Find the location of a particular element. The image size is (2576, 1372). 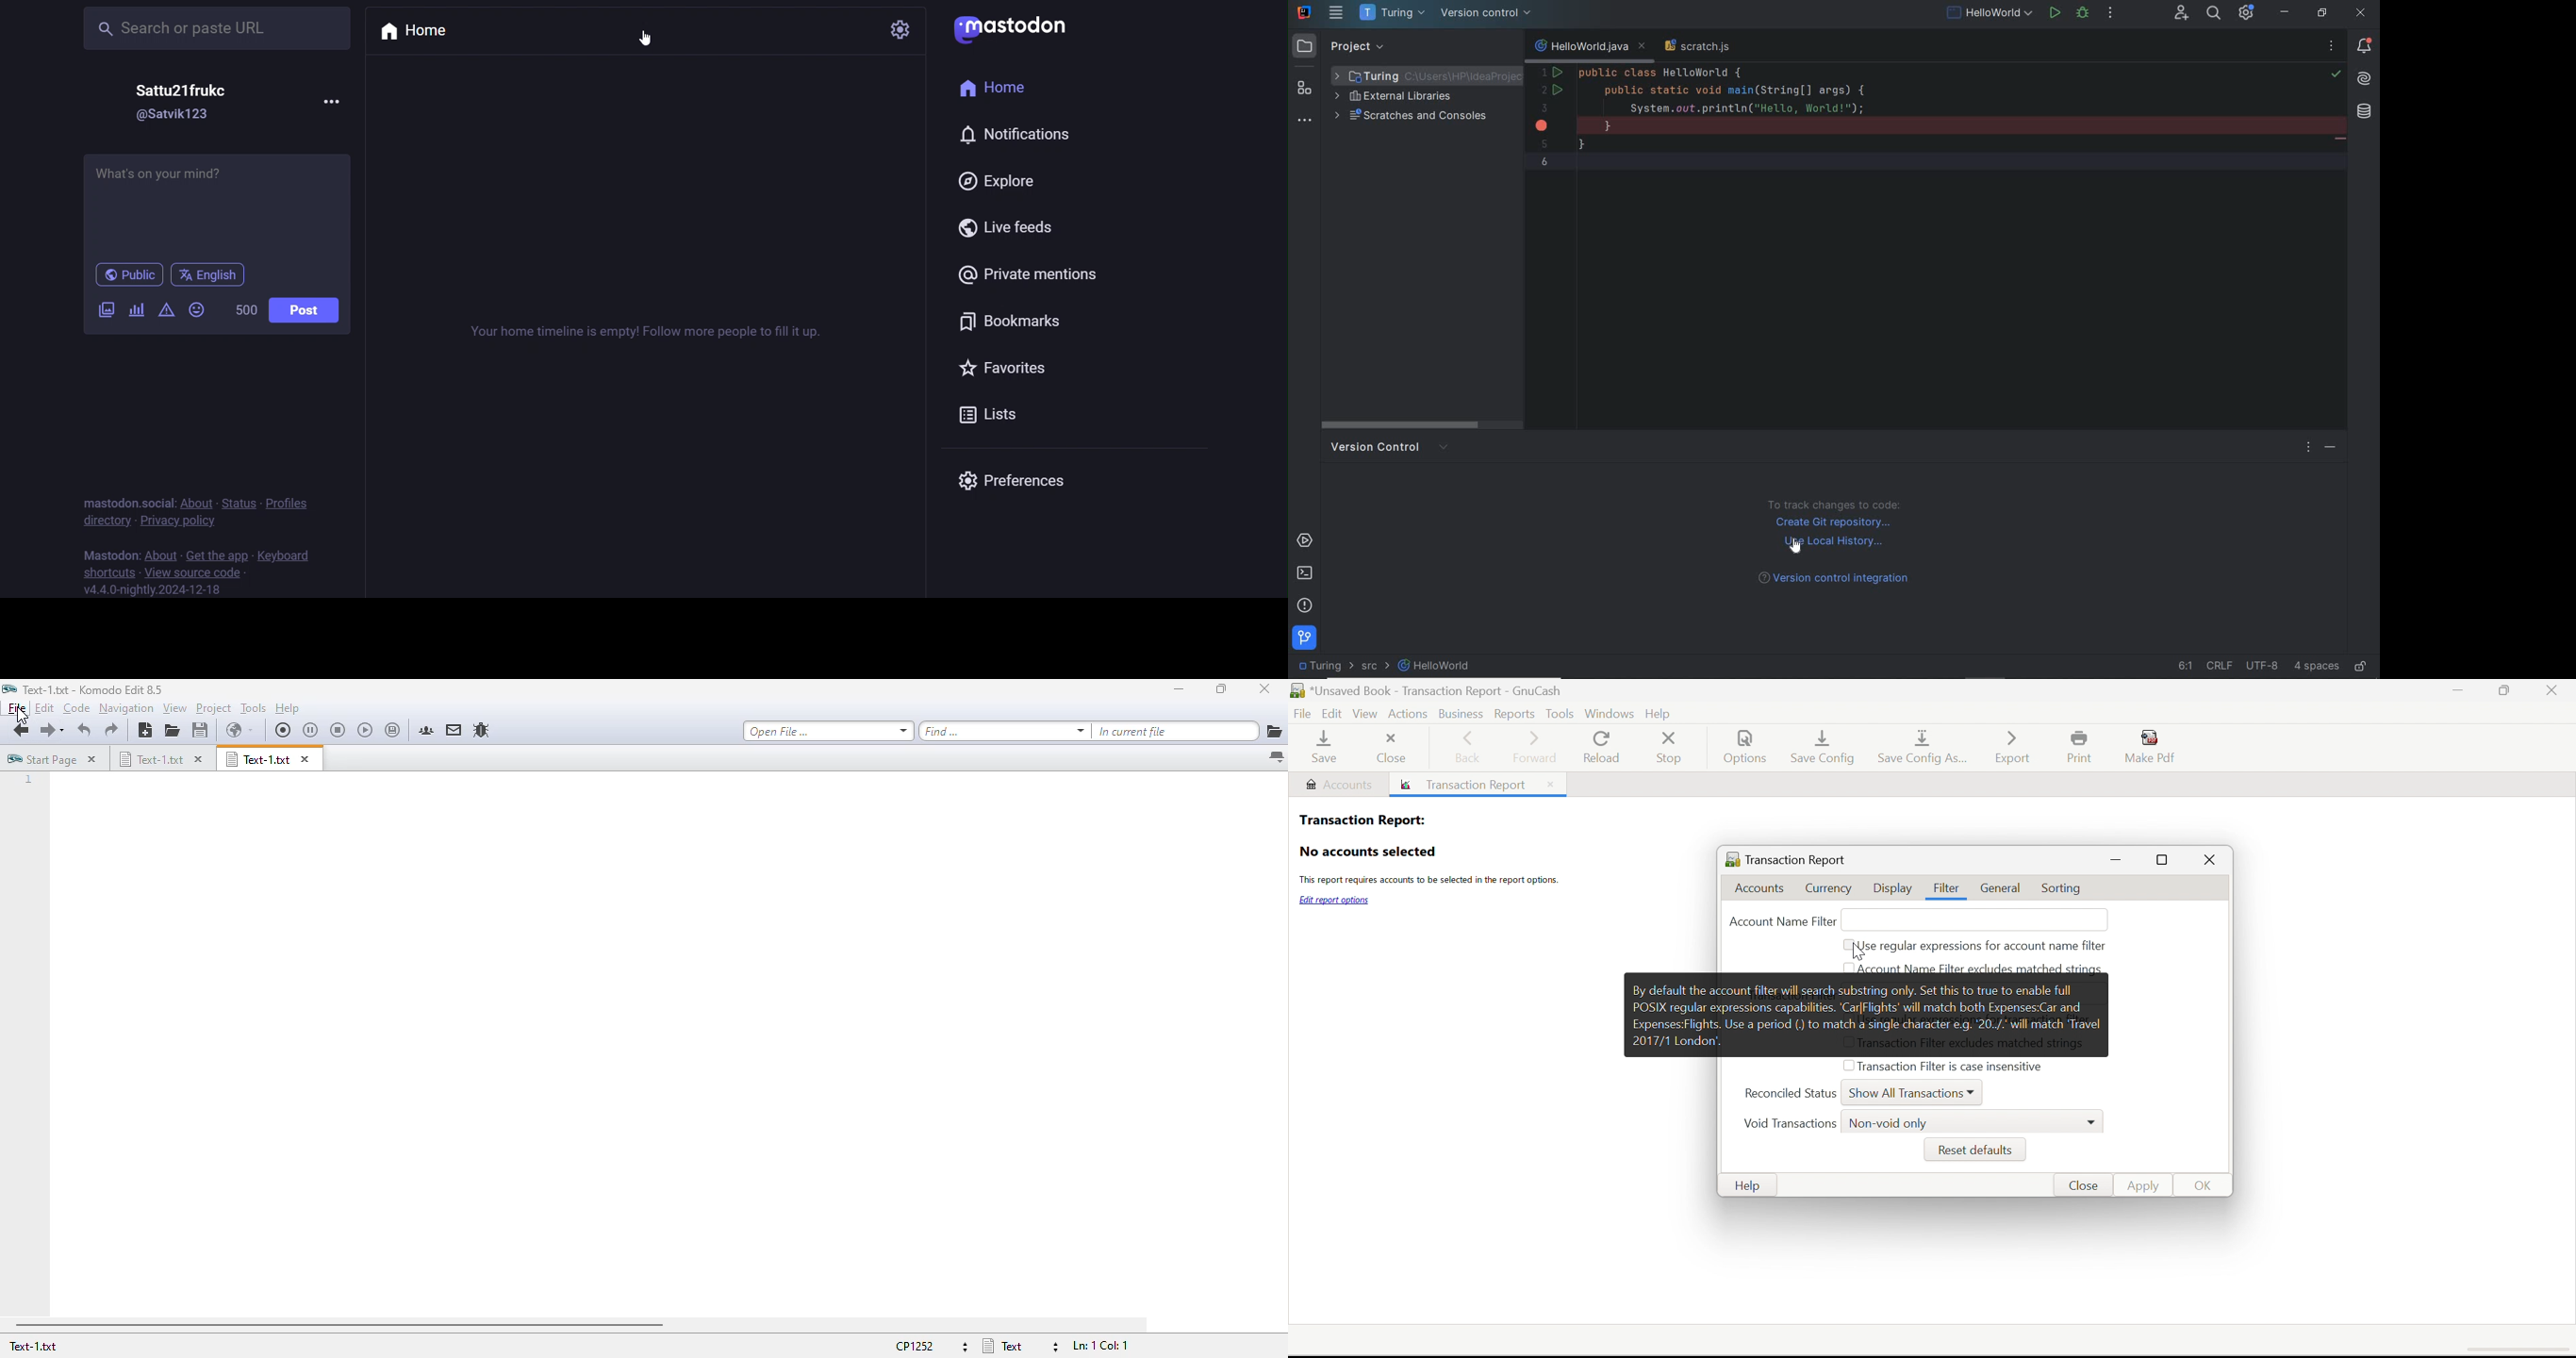

video/image is located at coordinates (106, 311).